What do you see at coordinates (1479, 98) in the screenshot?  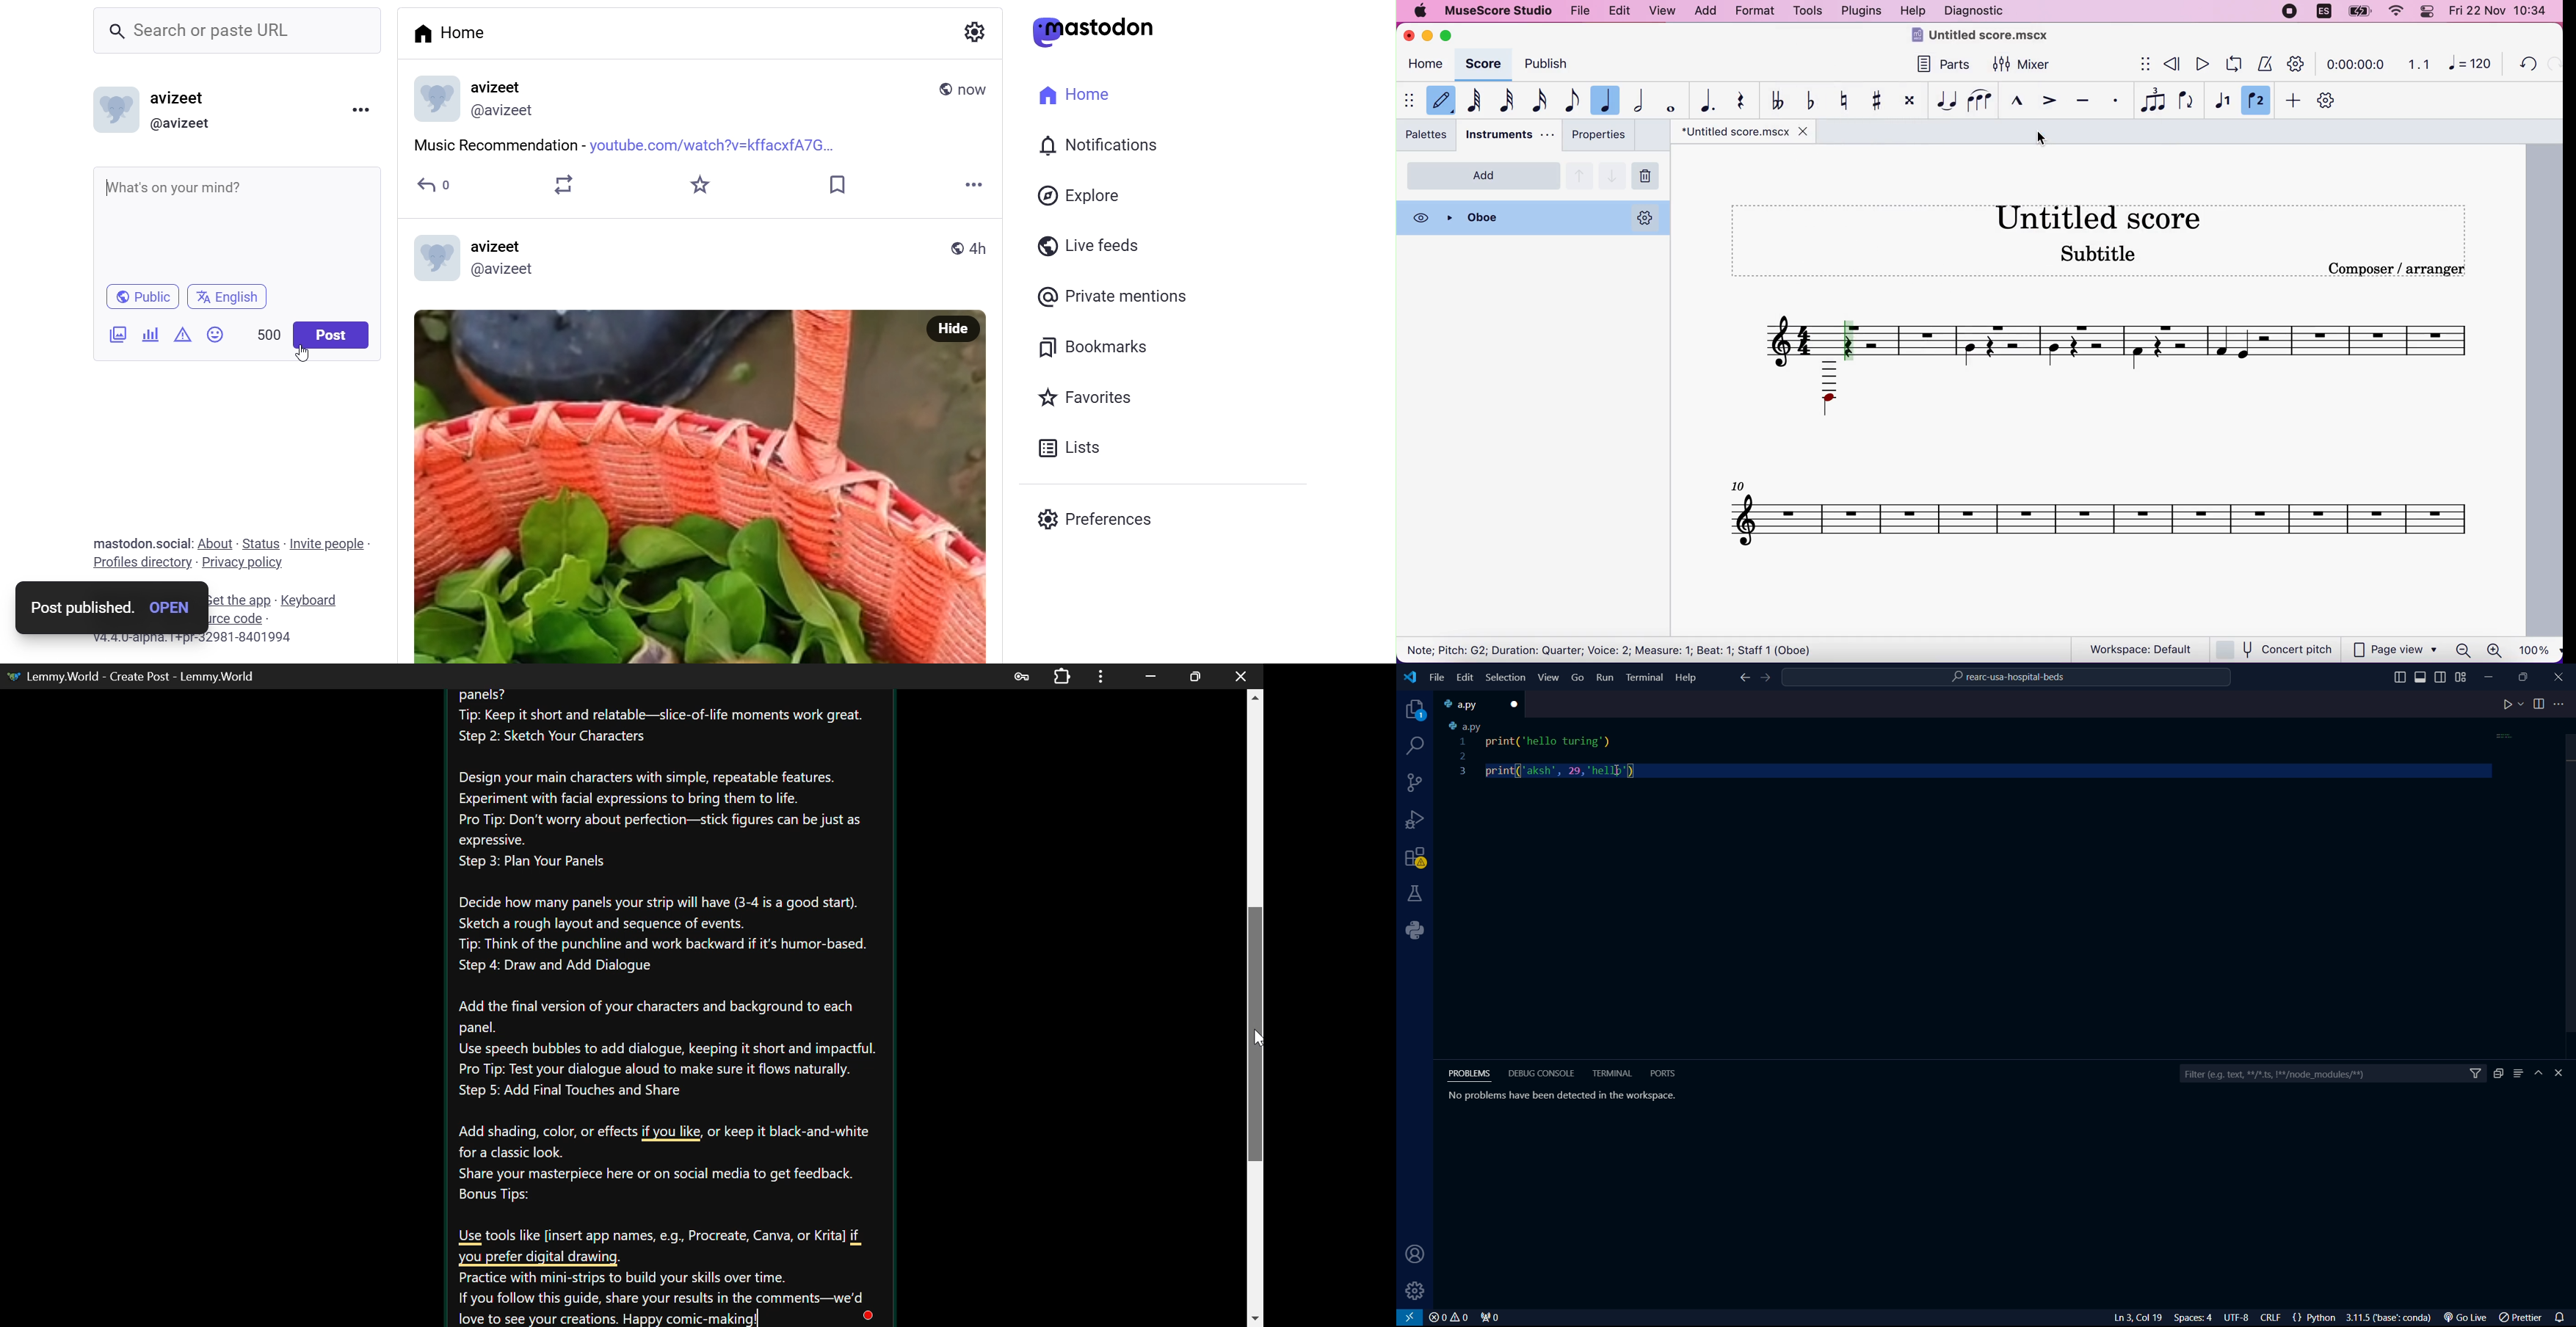 I see `64th note` at bounding box center [1479, 98].